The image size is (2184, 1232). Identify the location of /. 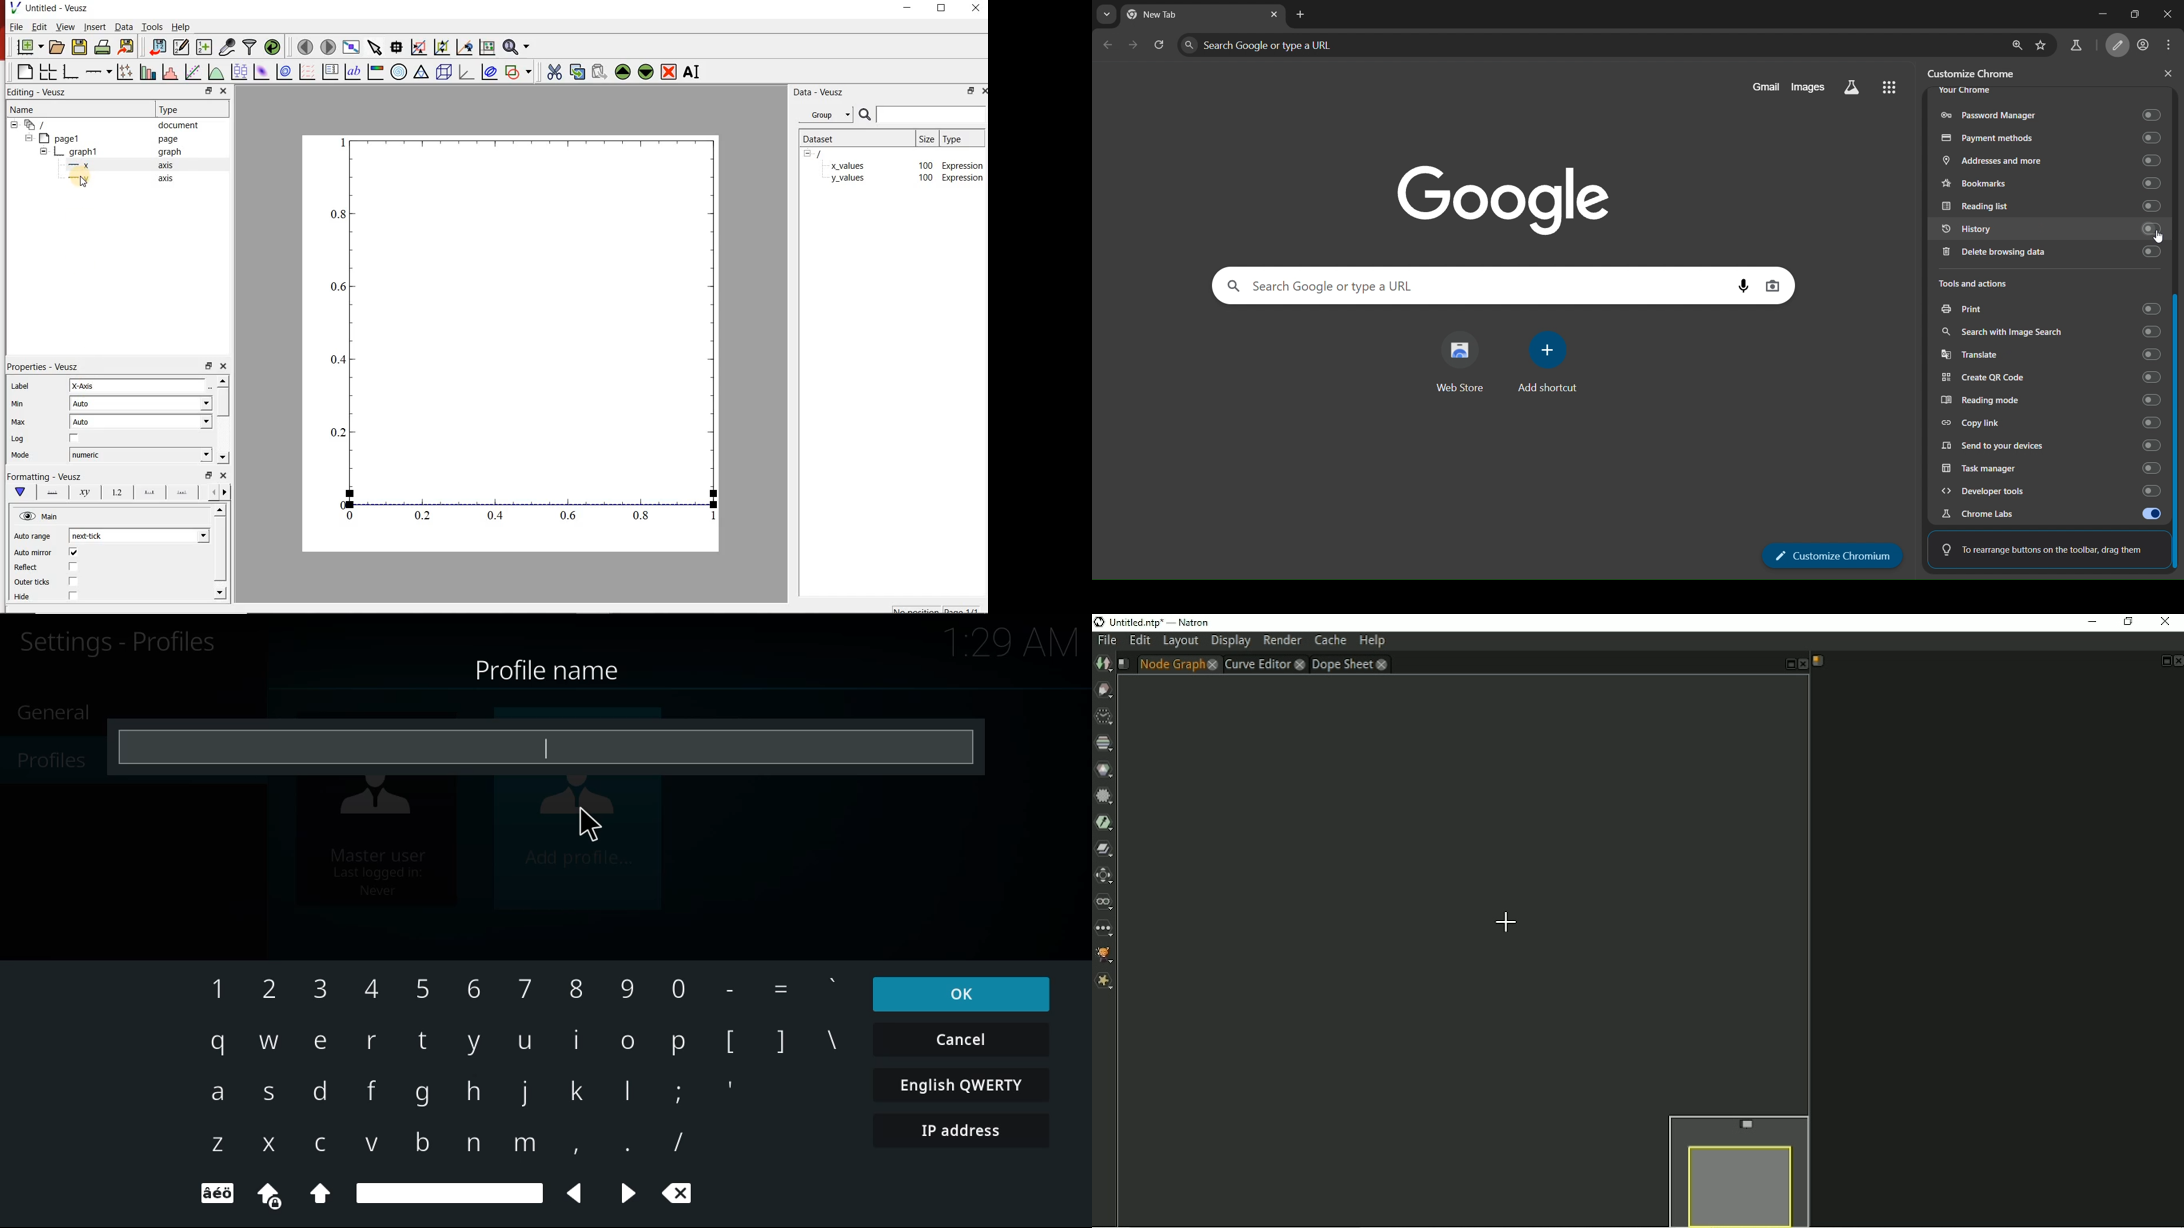
(683, 1146).